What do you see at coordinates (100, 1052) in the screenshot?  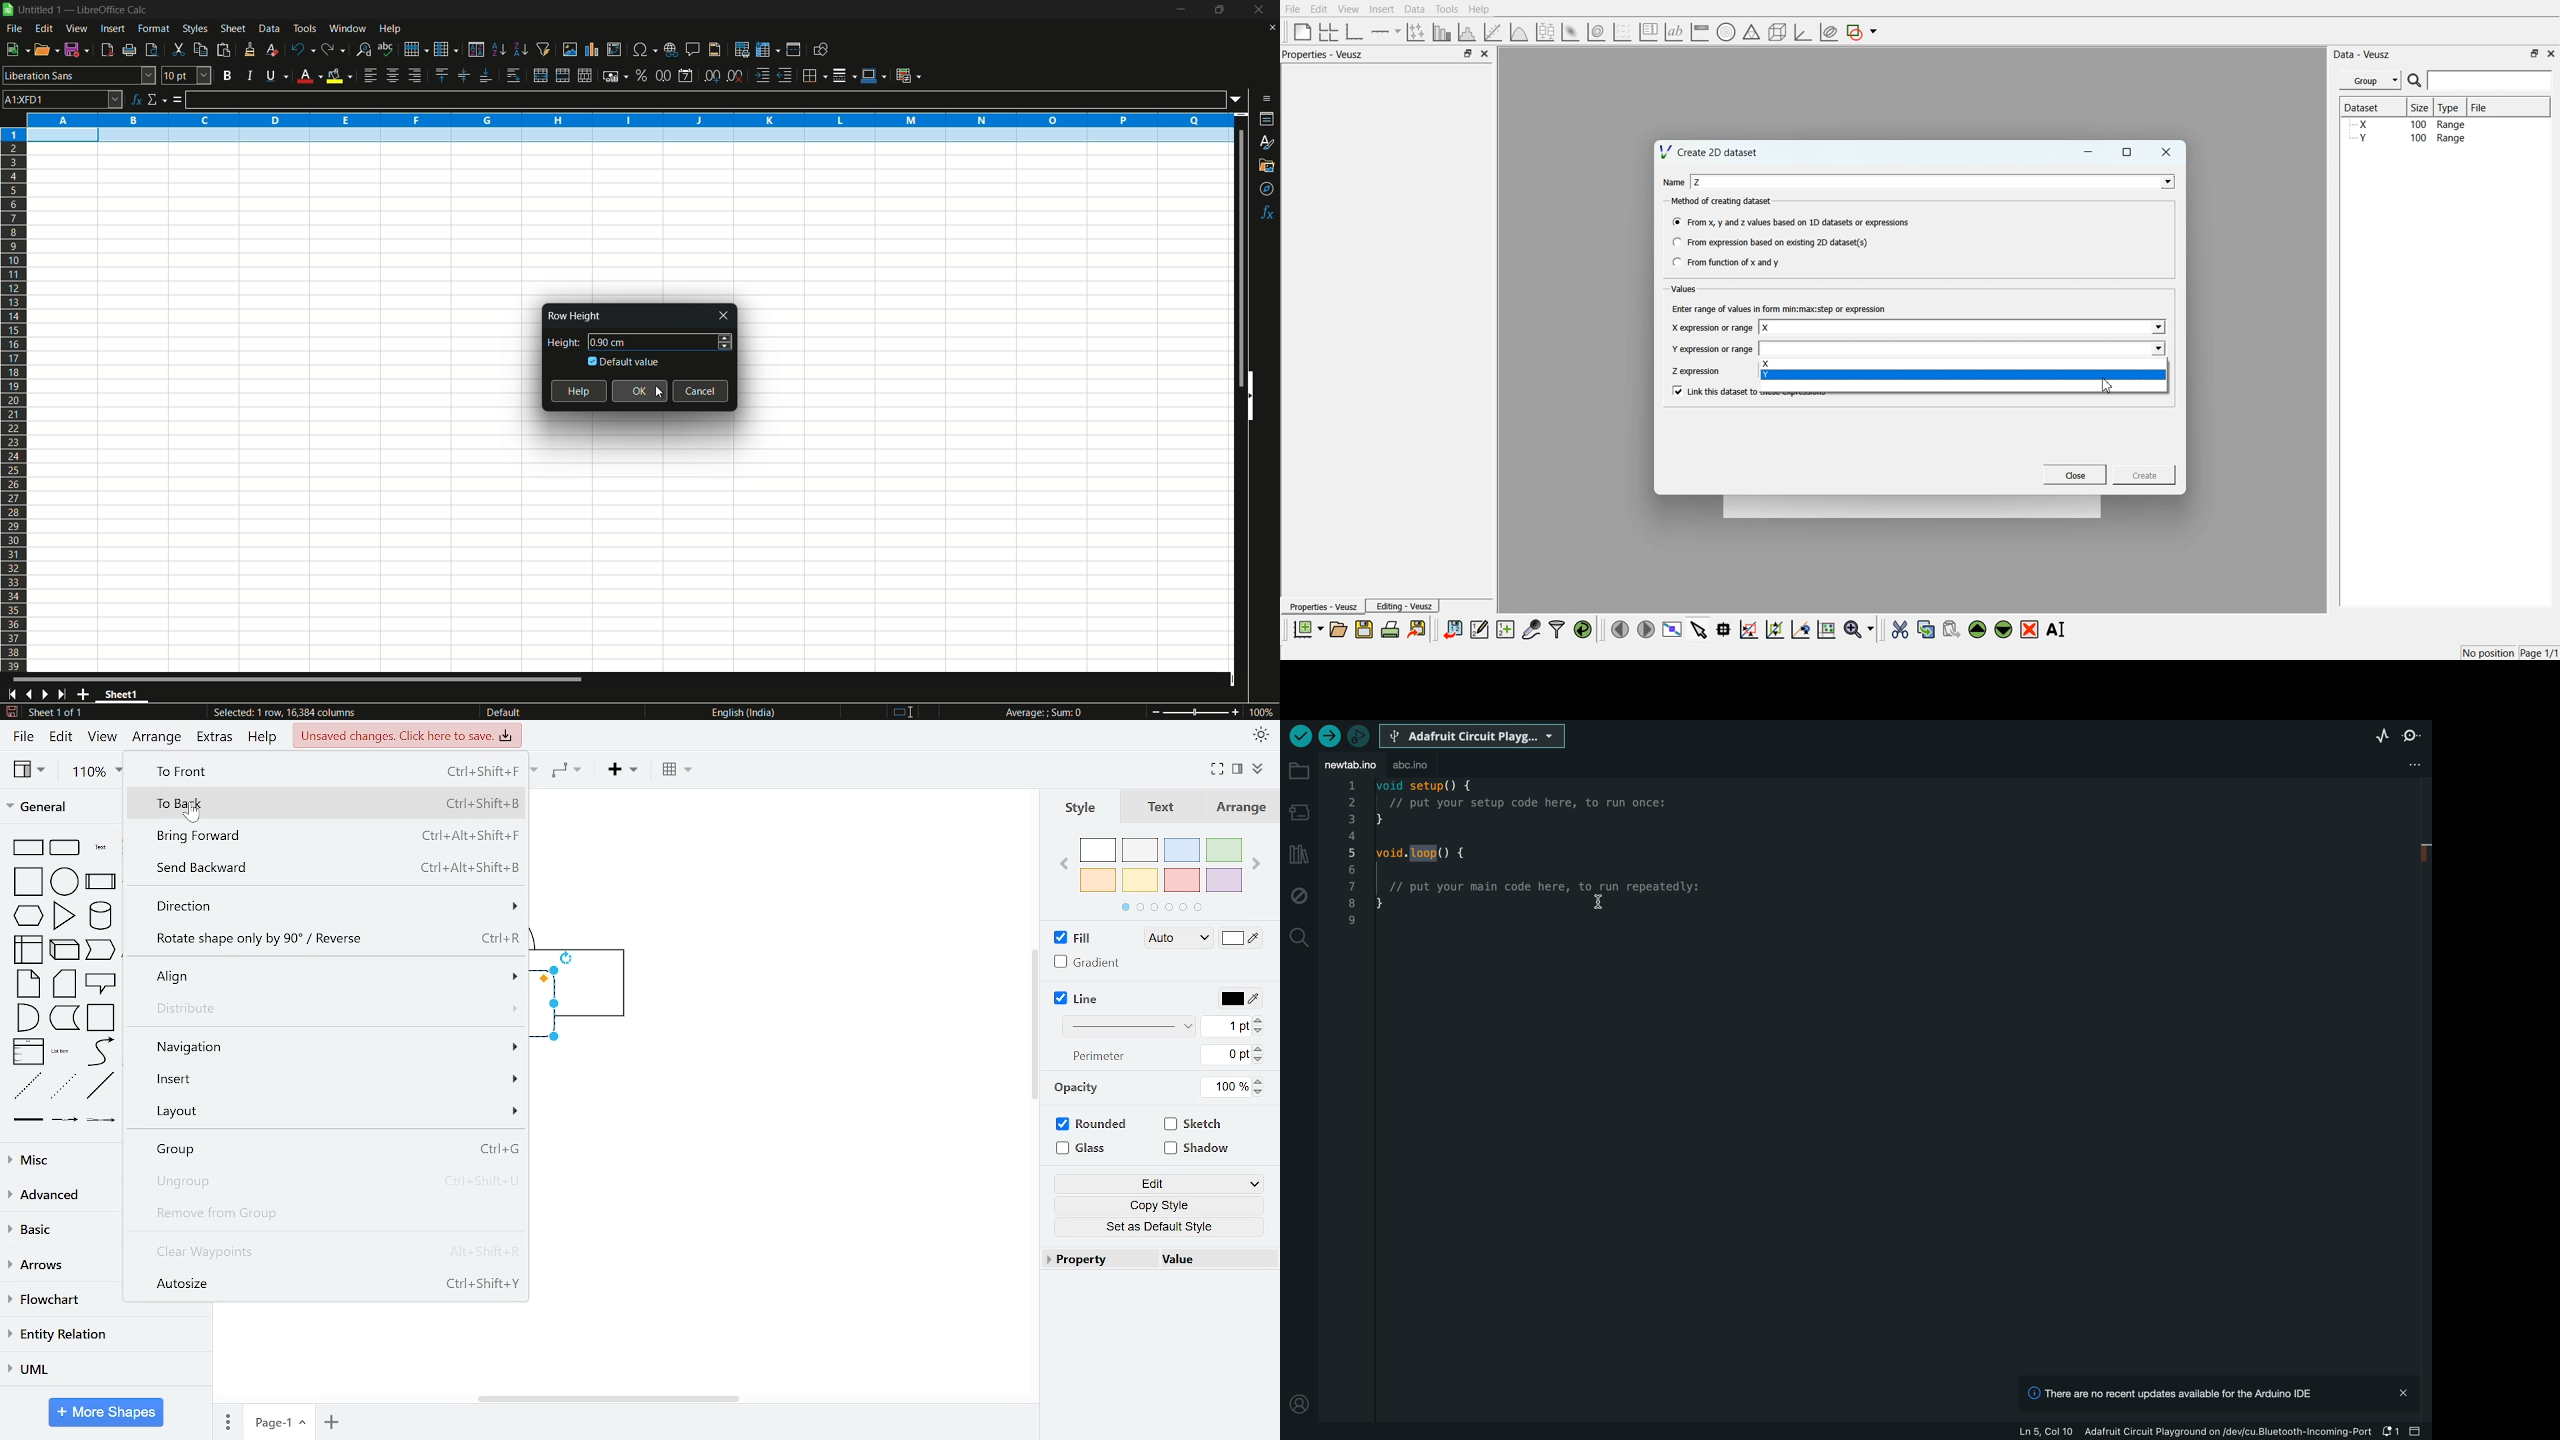 I see `curve` at bounding box center [100, 1052].